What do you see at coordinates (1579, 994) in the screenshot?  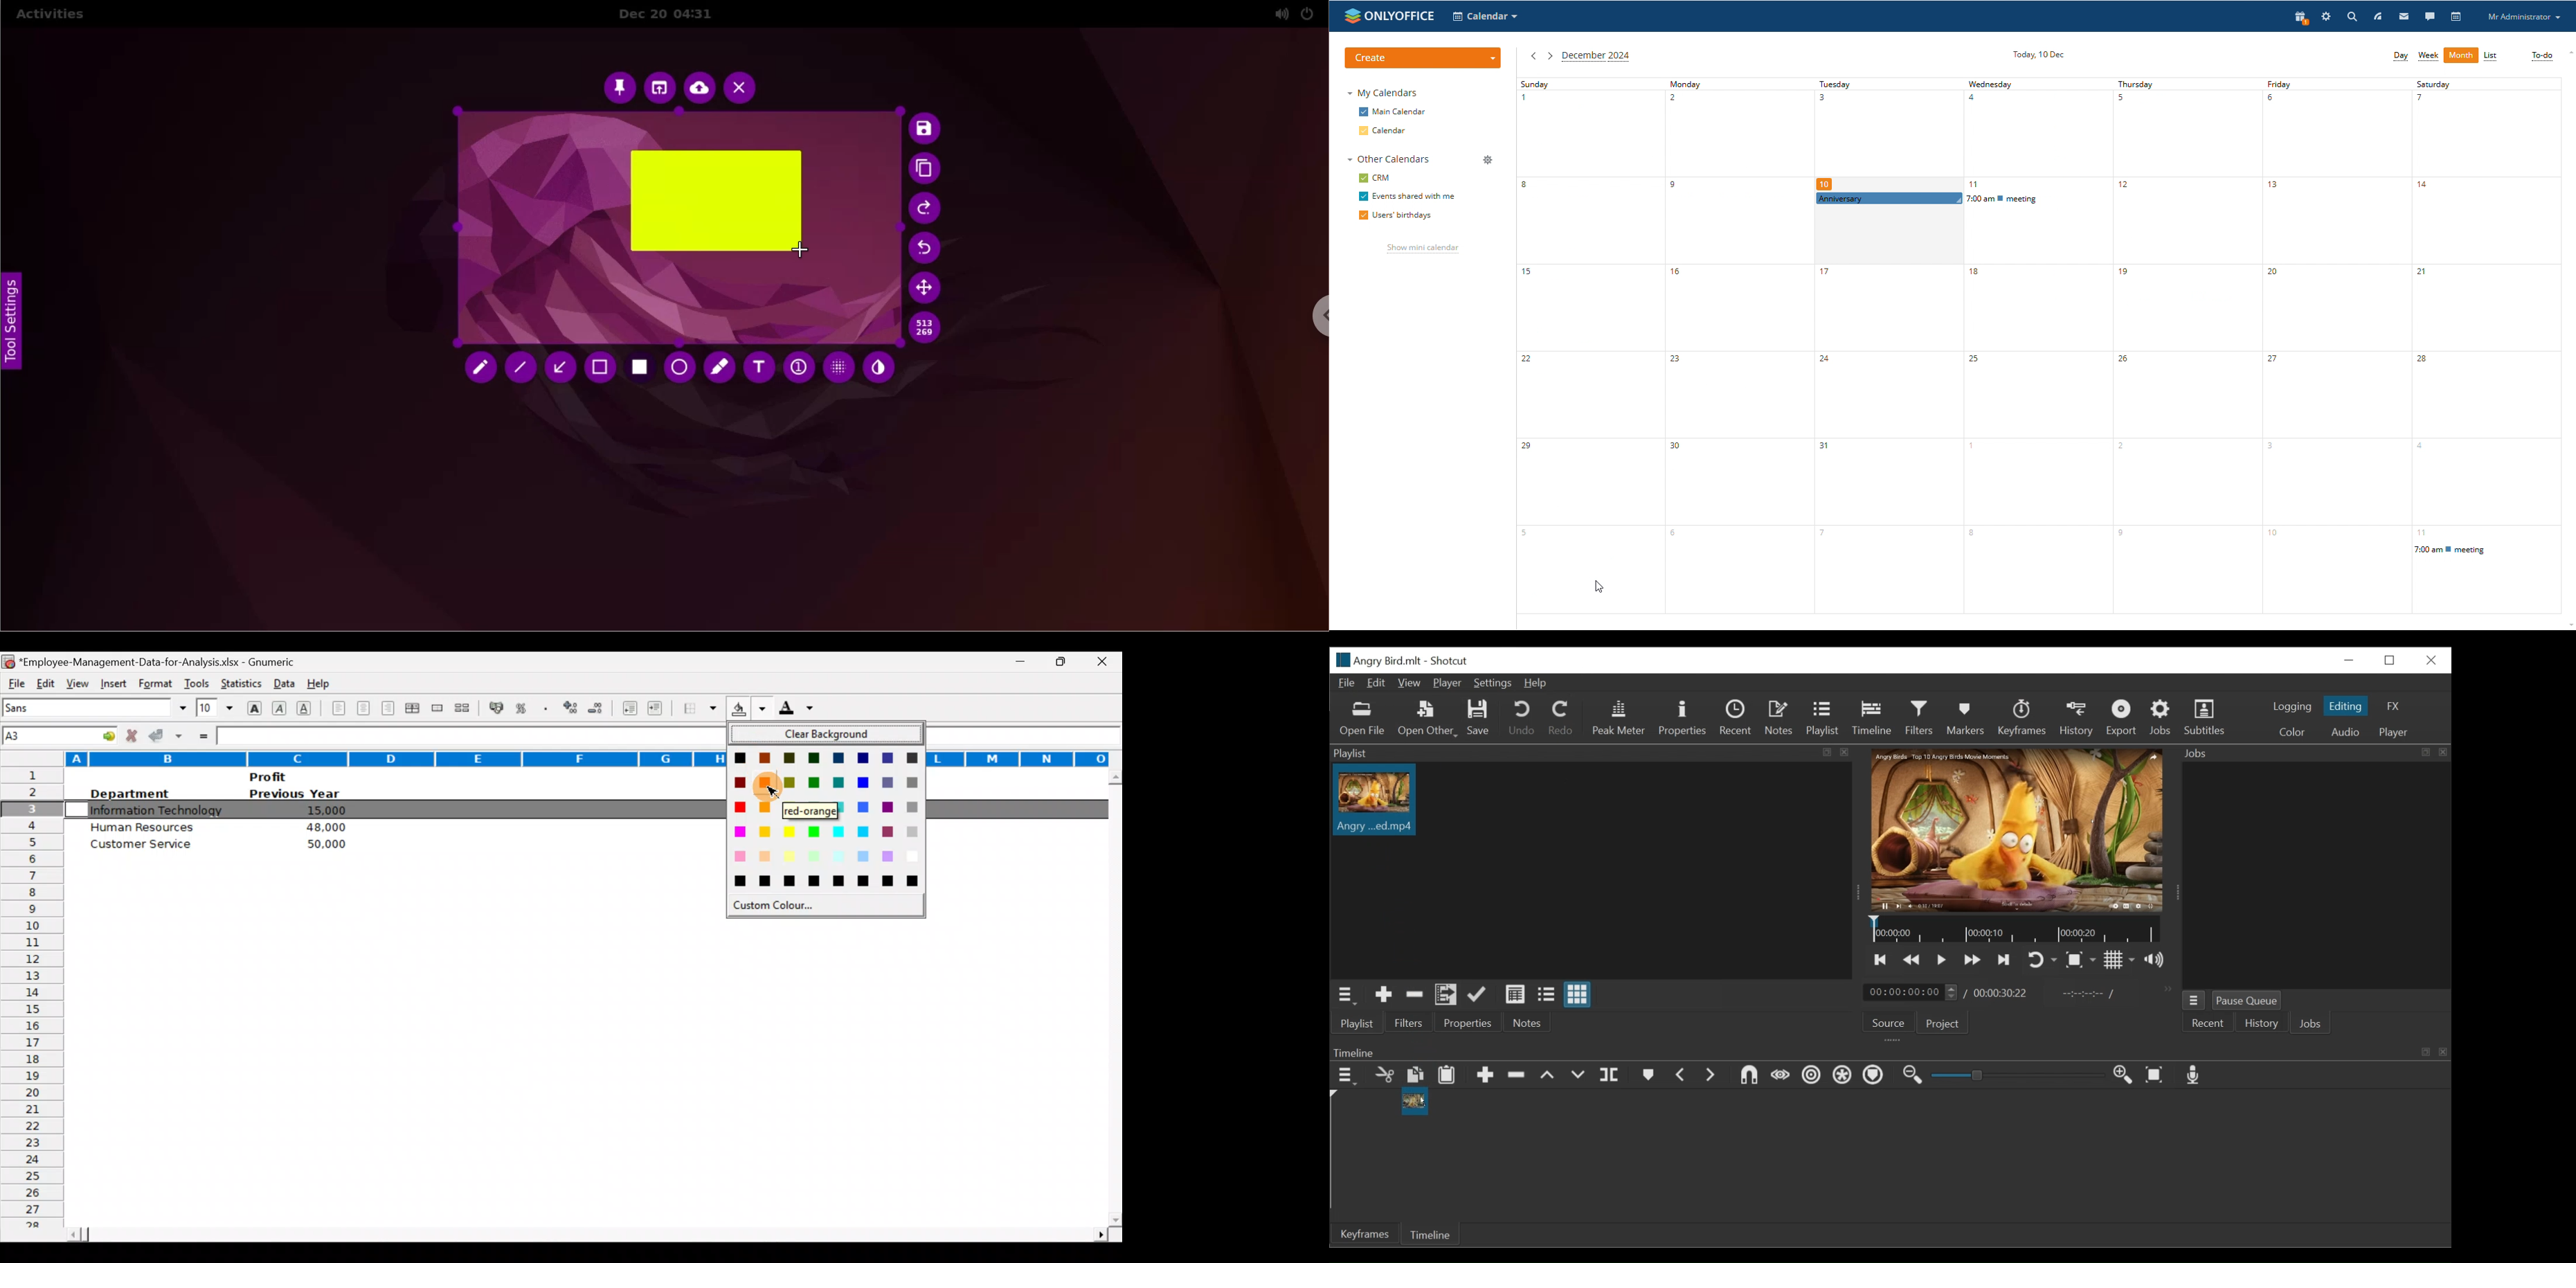 I see `View as icon` at bounding box center [1579, 994].